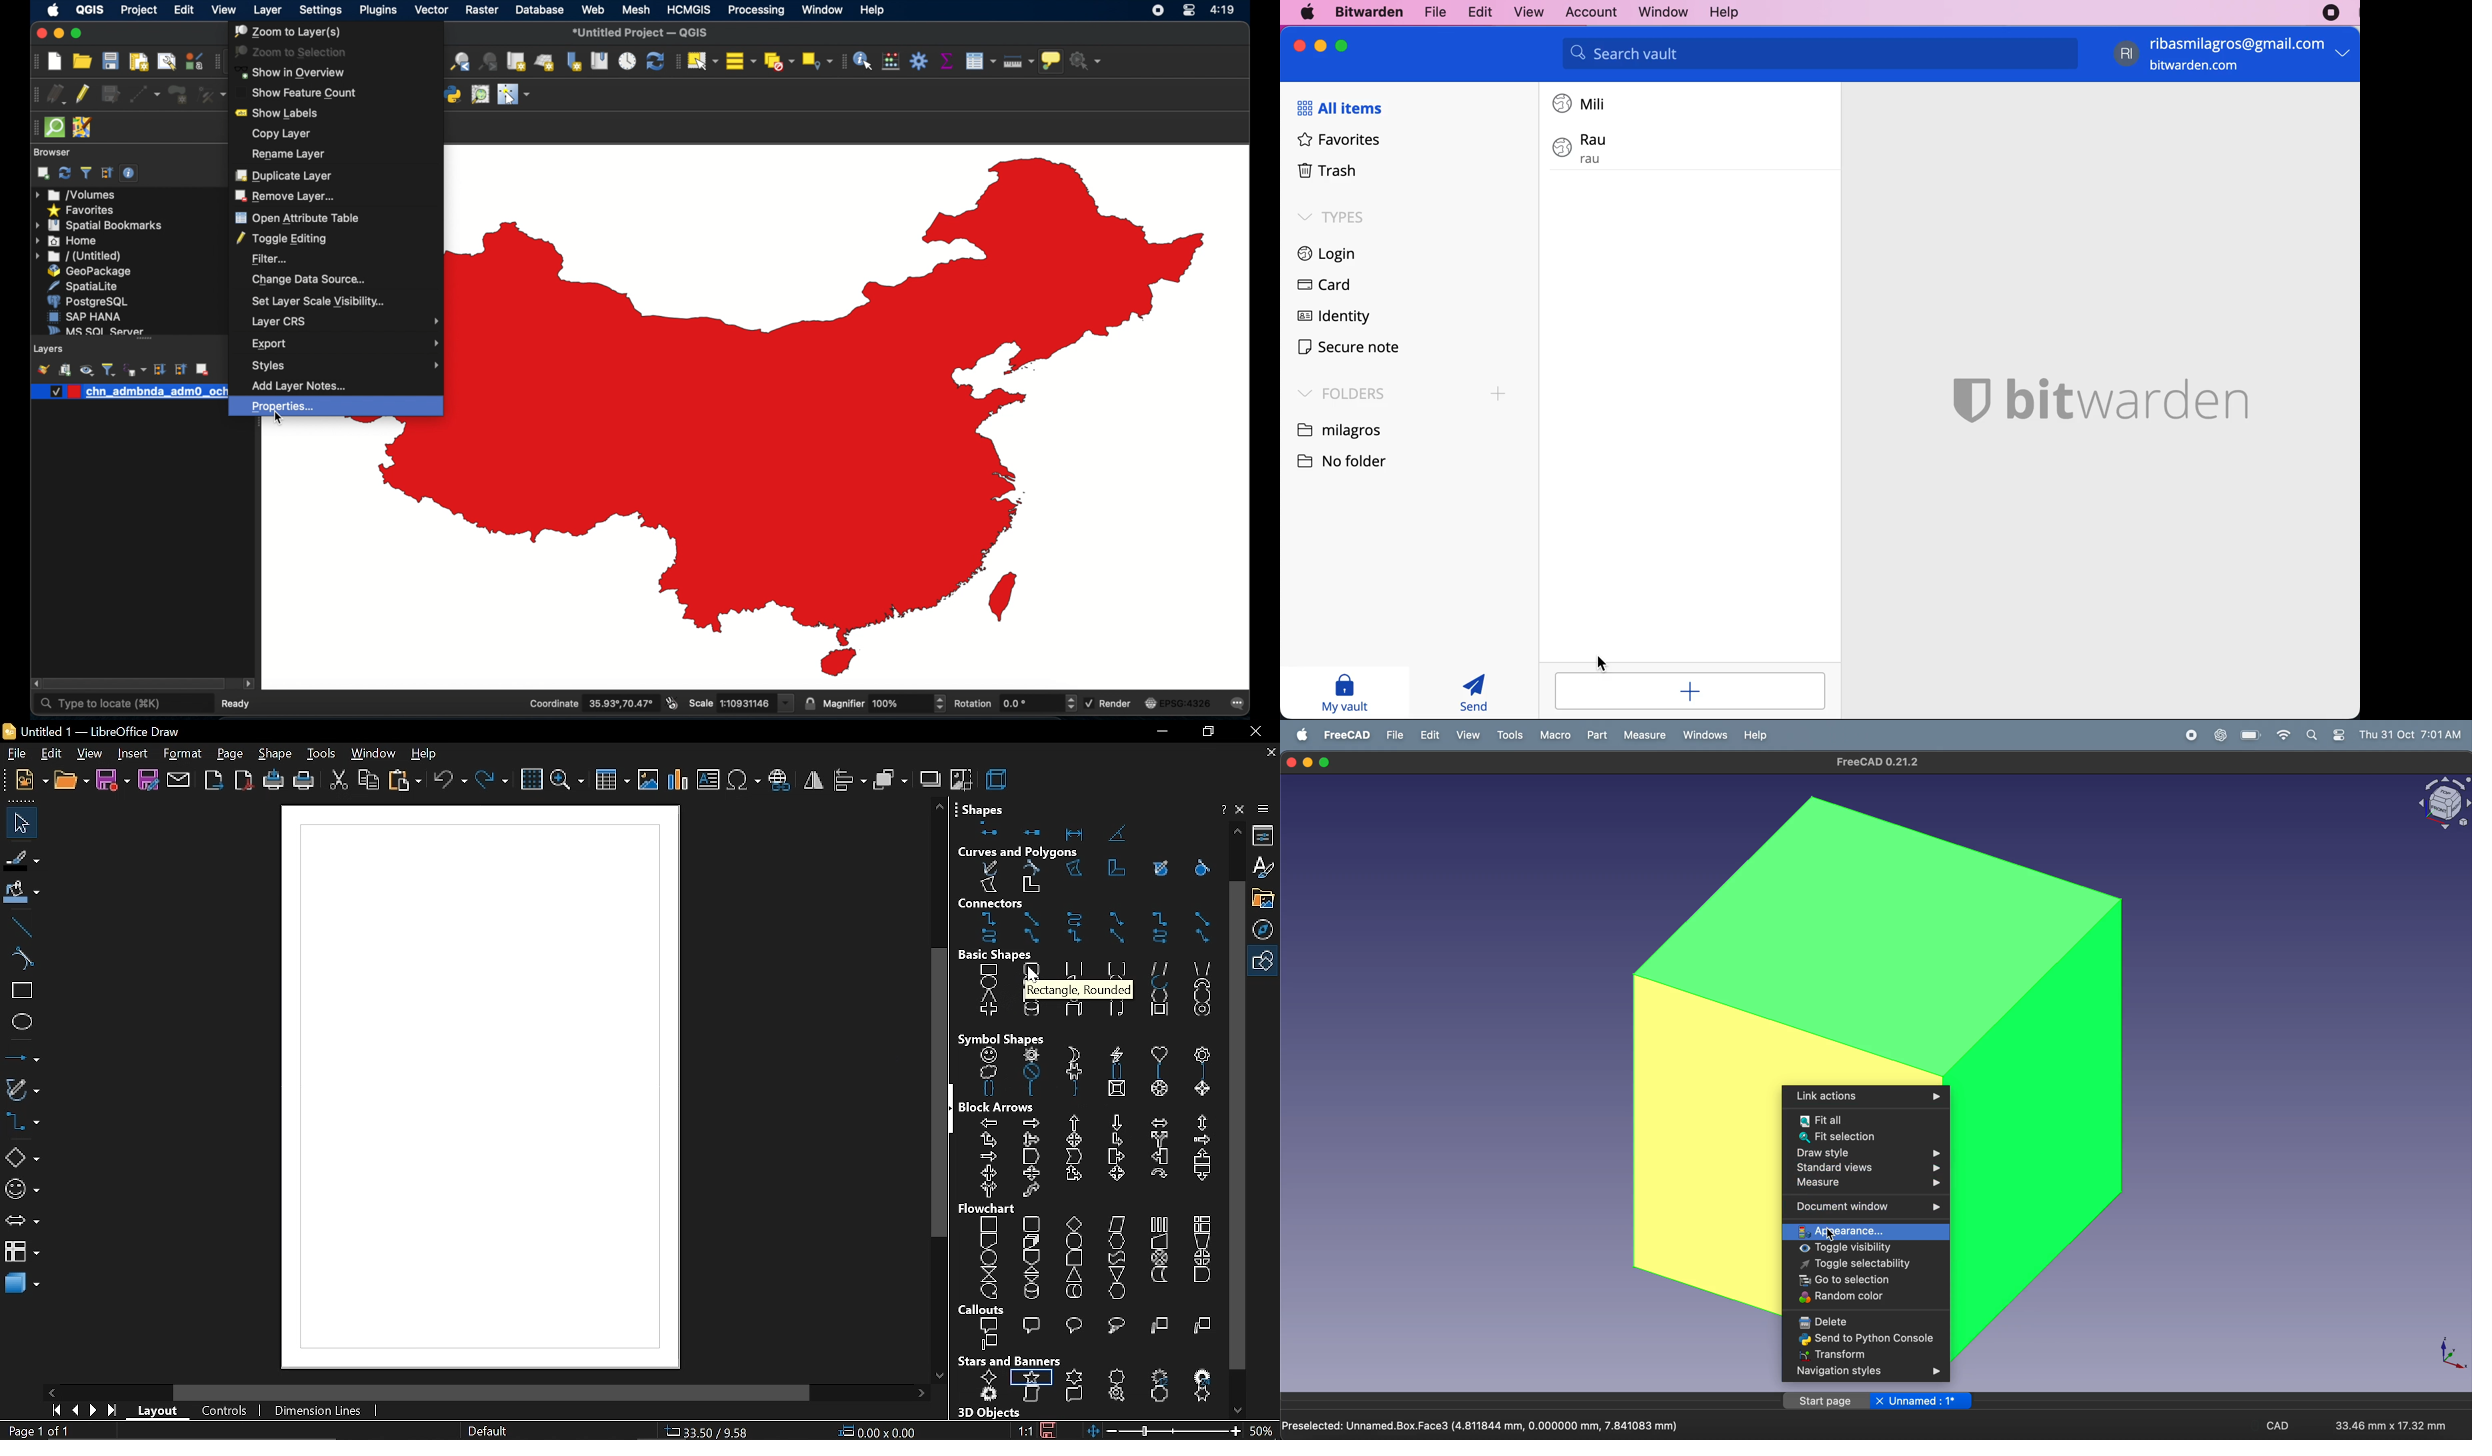 The image size is (2492, 1456). Describe the element at coordinates (1334, 143) in the screenshot. I see `favorites` at that location.